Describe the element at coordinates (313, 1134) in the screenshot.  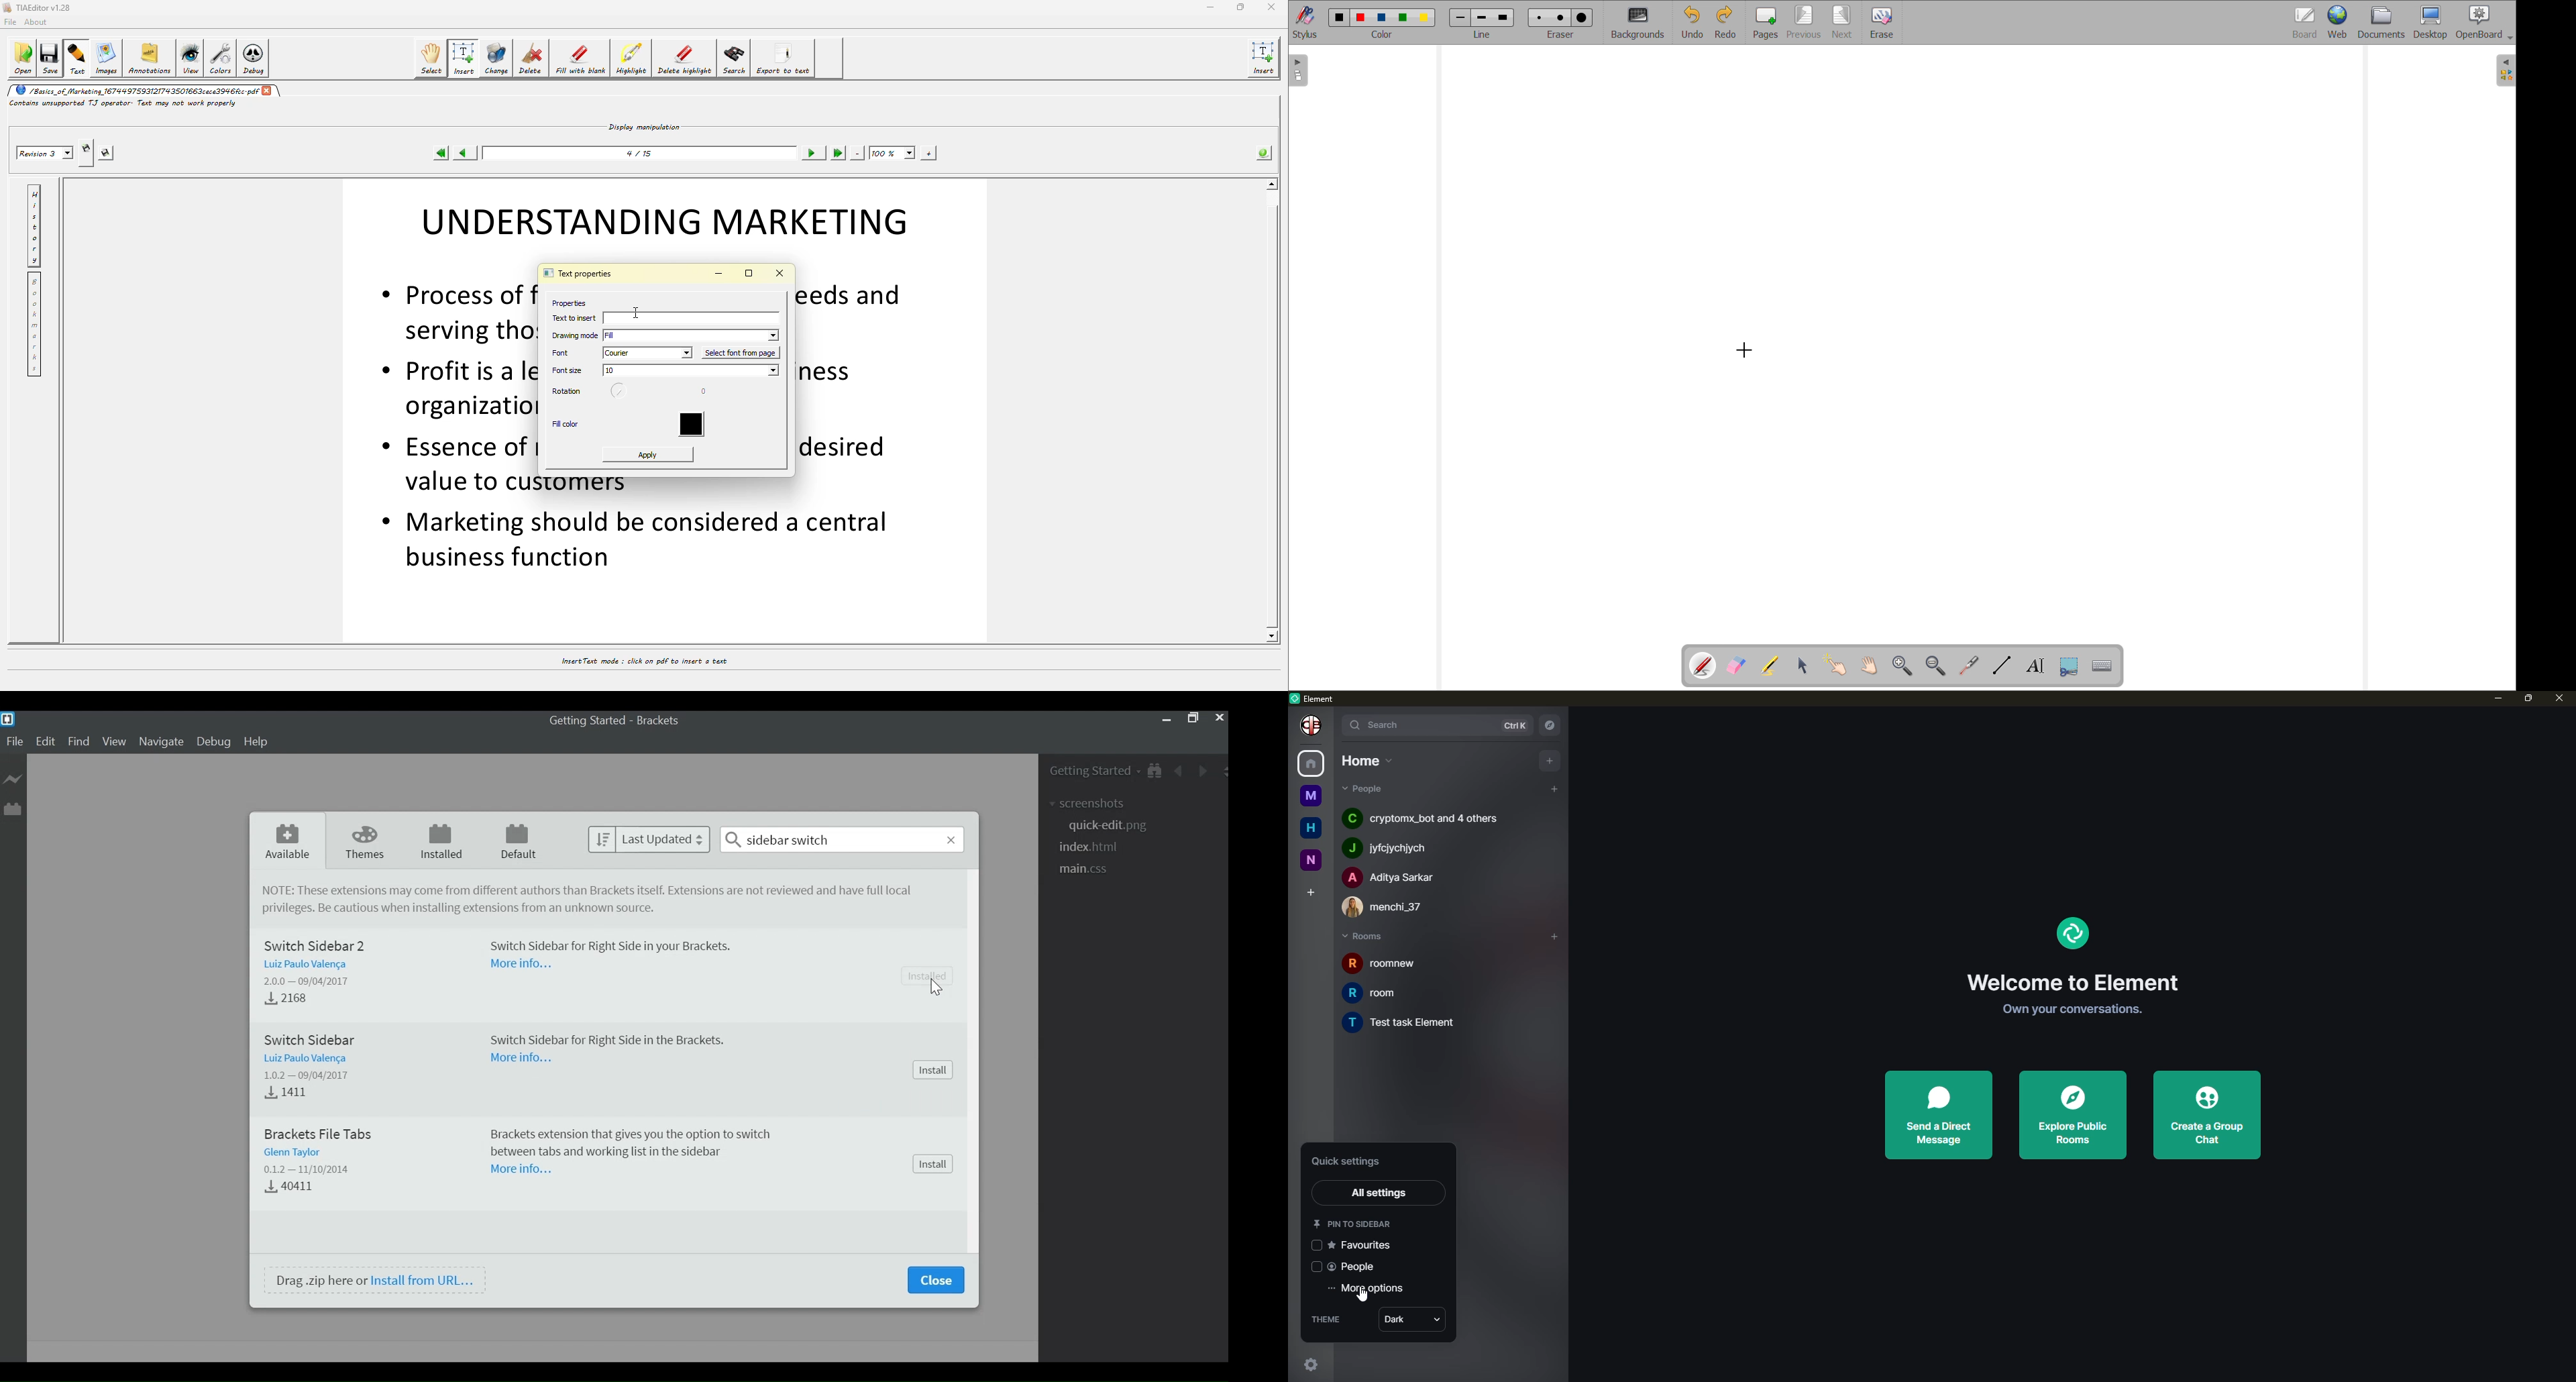
I see `brackets file tabs` at that location.